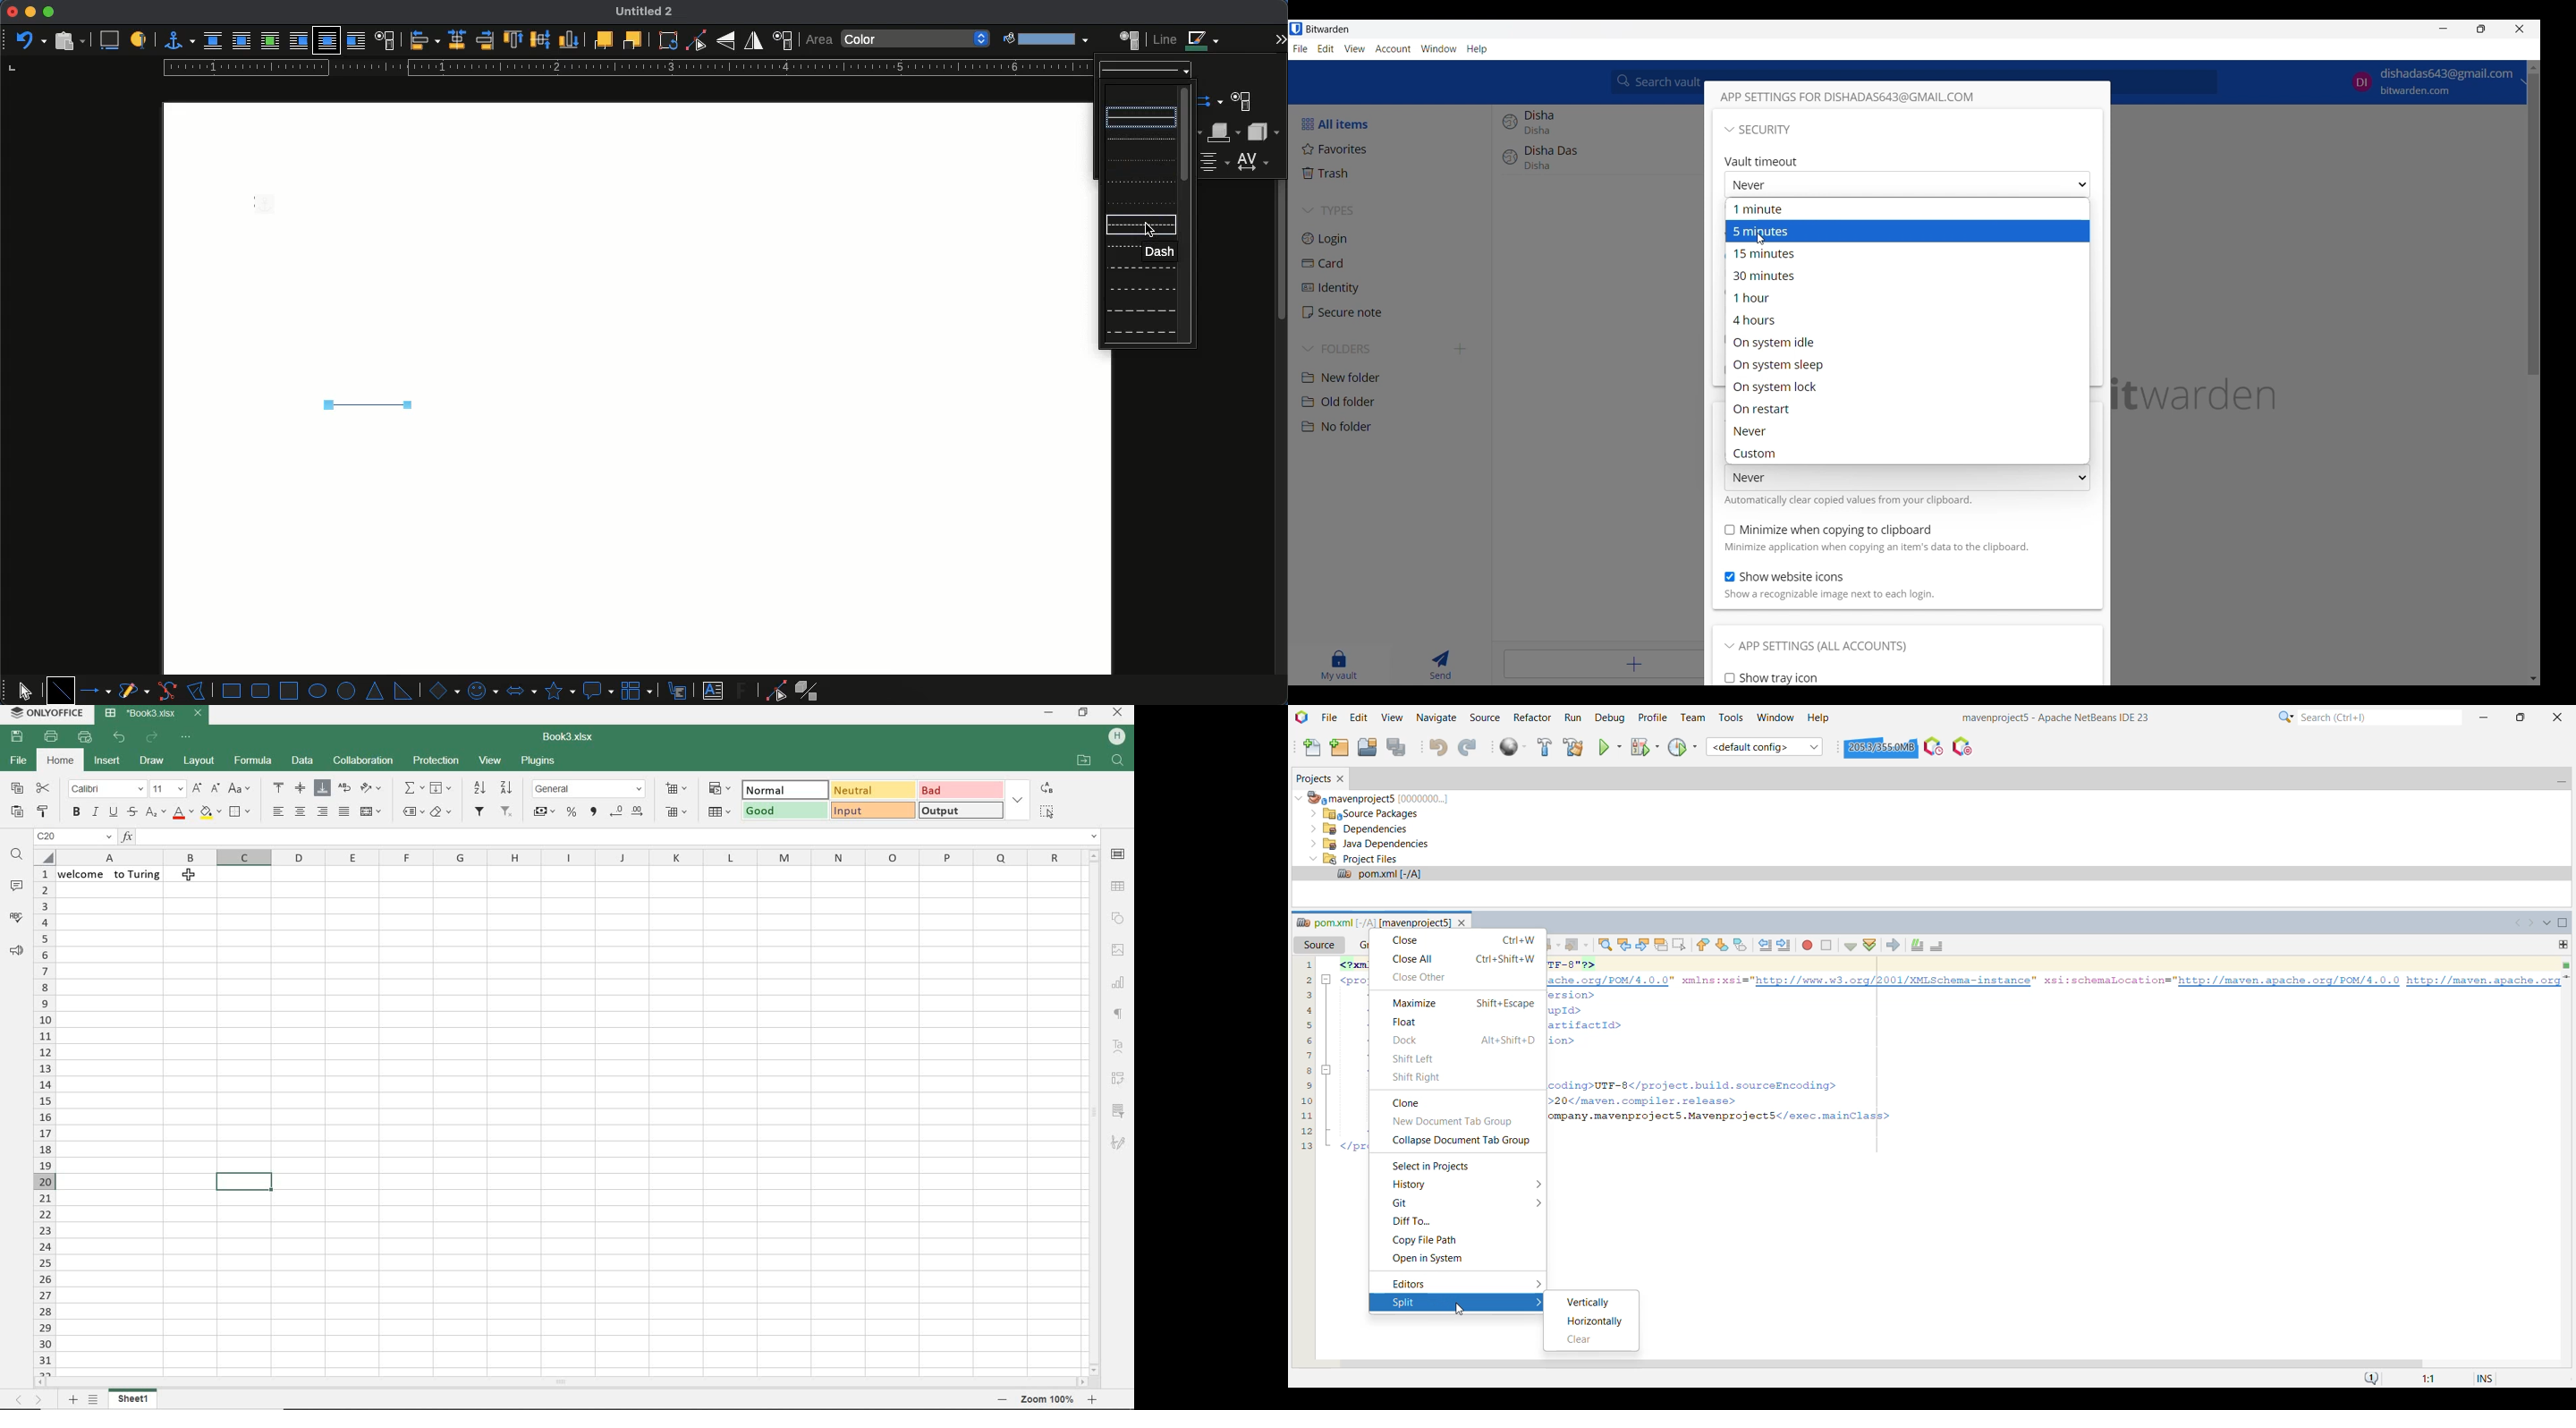  What do you see at coordinates (541, 38) in the screenshot?
I see `center` at bounding box center [541, 38].